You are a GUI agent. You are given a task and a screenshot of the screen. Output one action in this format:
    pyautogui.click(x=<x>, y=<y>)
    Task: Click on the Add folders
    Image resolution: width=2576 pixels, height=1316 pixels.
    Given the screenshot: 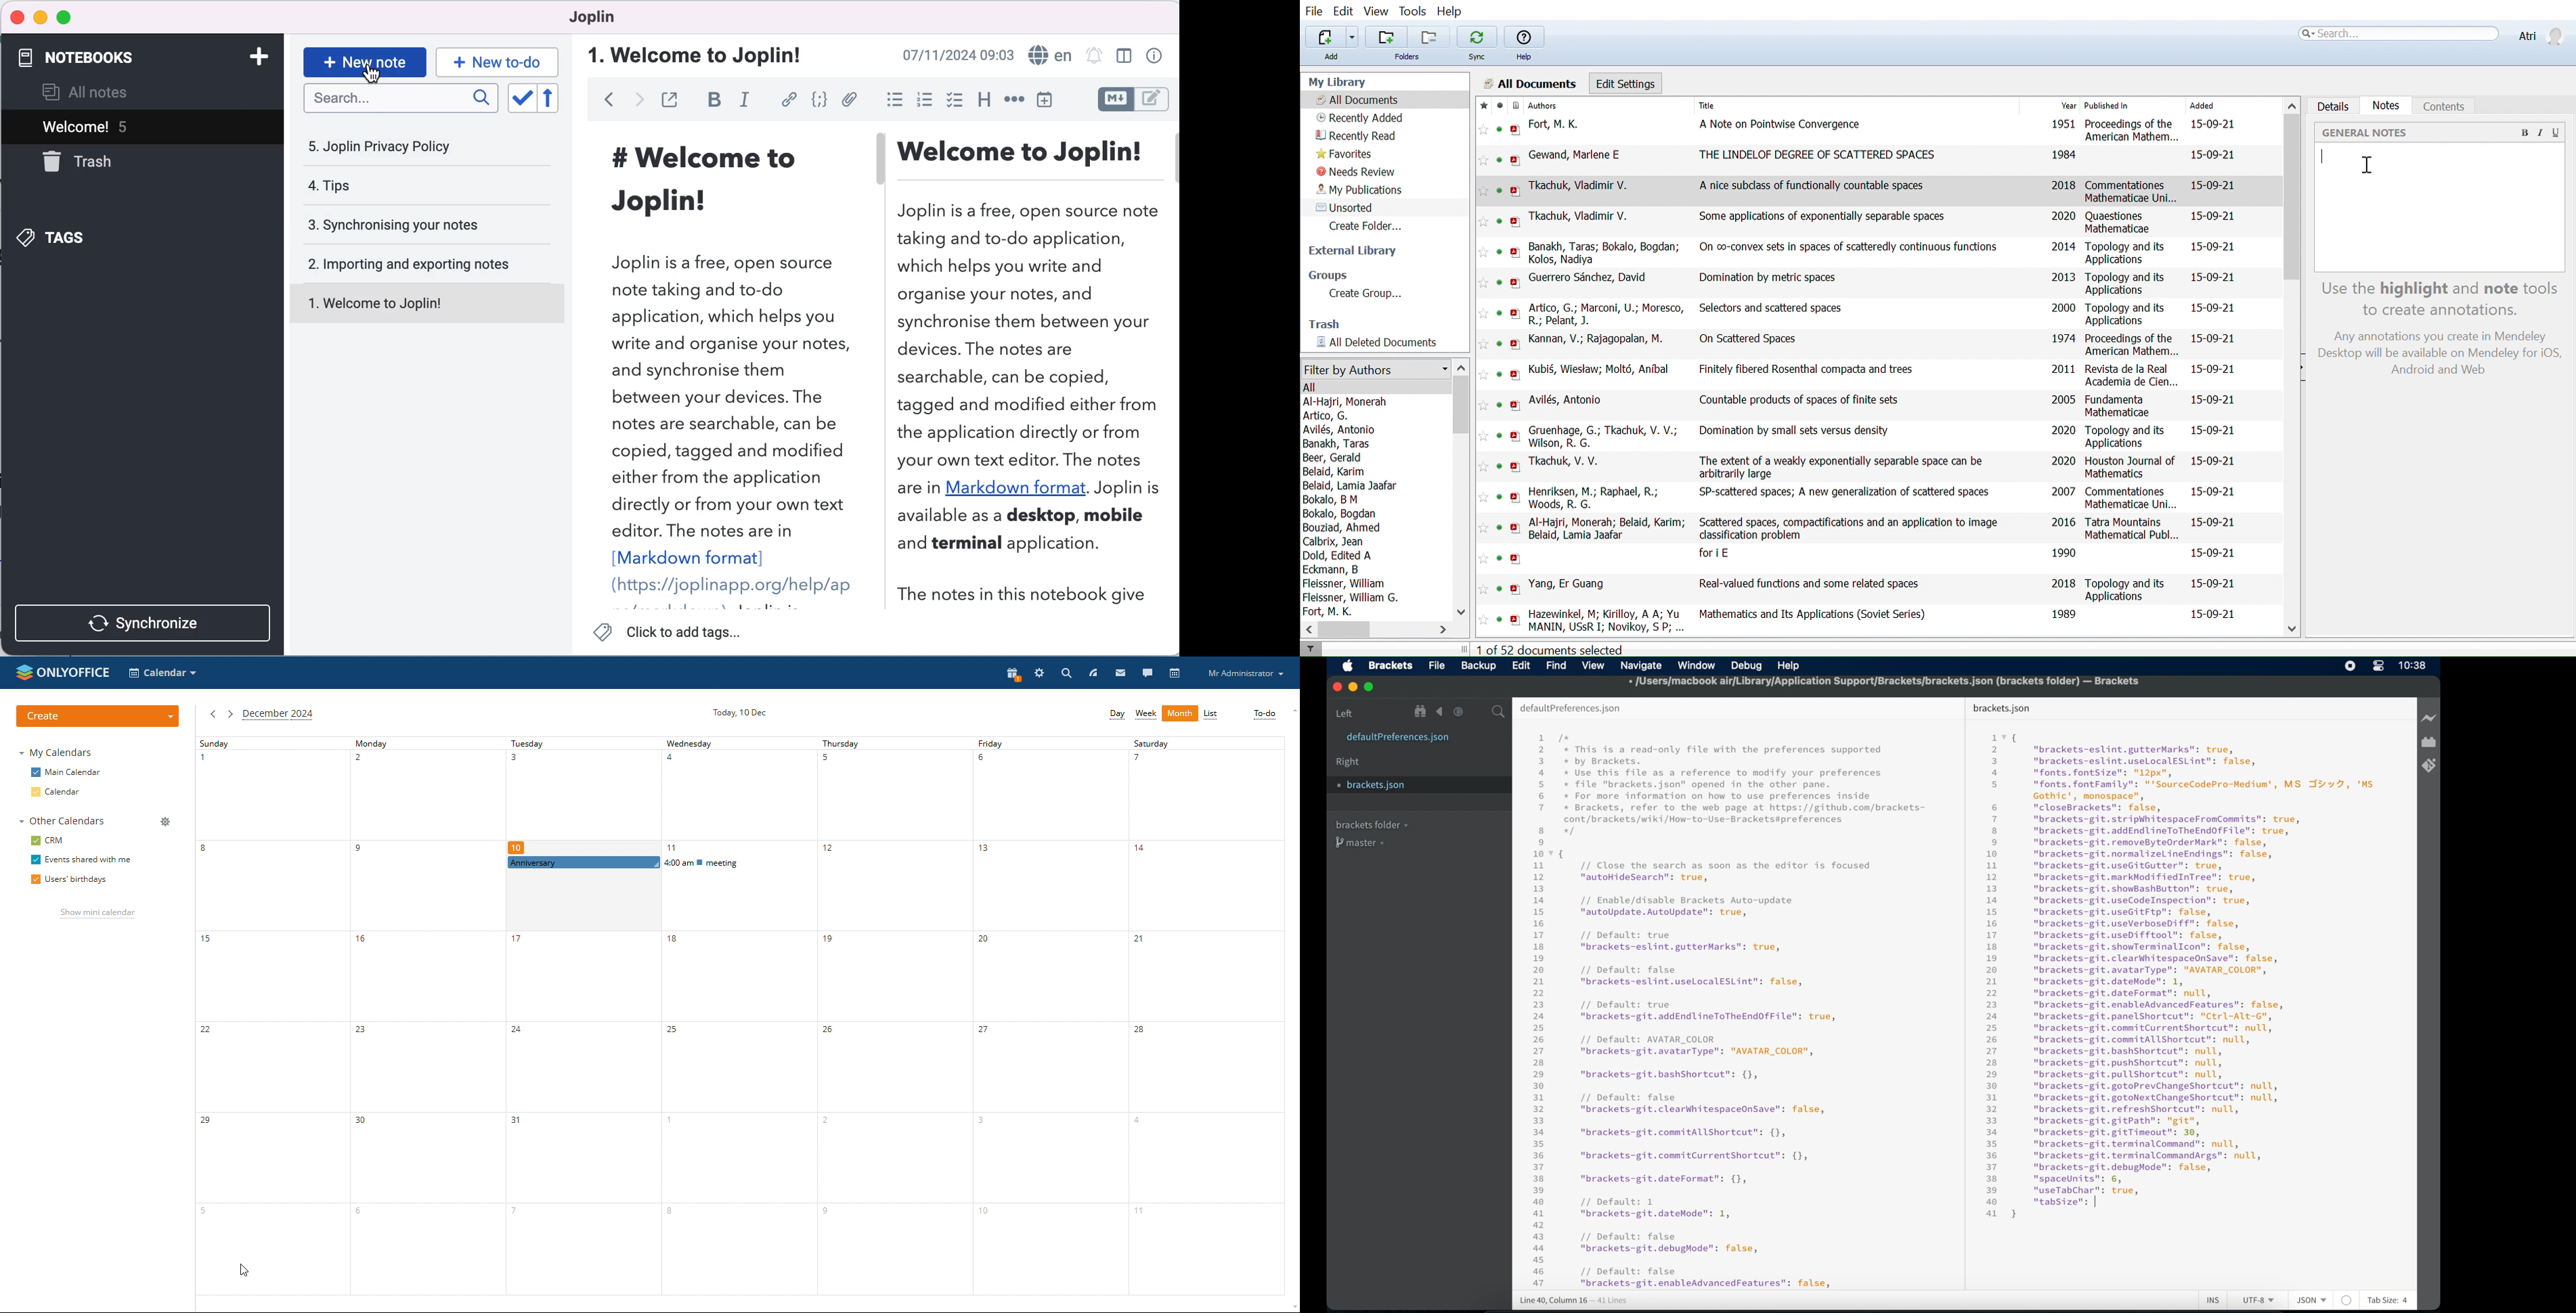 What is the action you would take?
    pyautogui.click(x=1386, y=37)
    